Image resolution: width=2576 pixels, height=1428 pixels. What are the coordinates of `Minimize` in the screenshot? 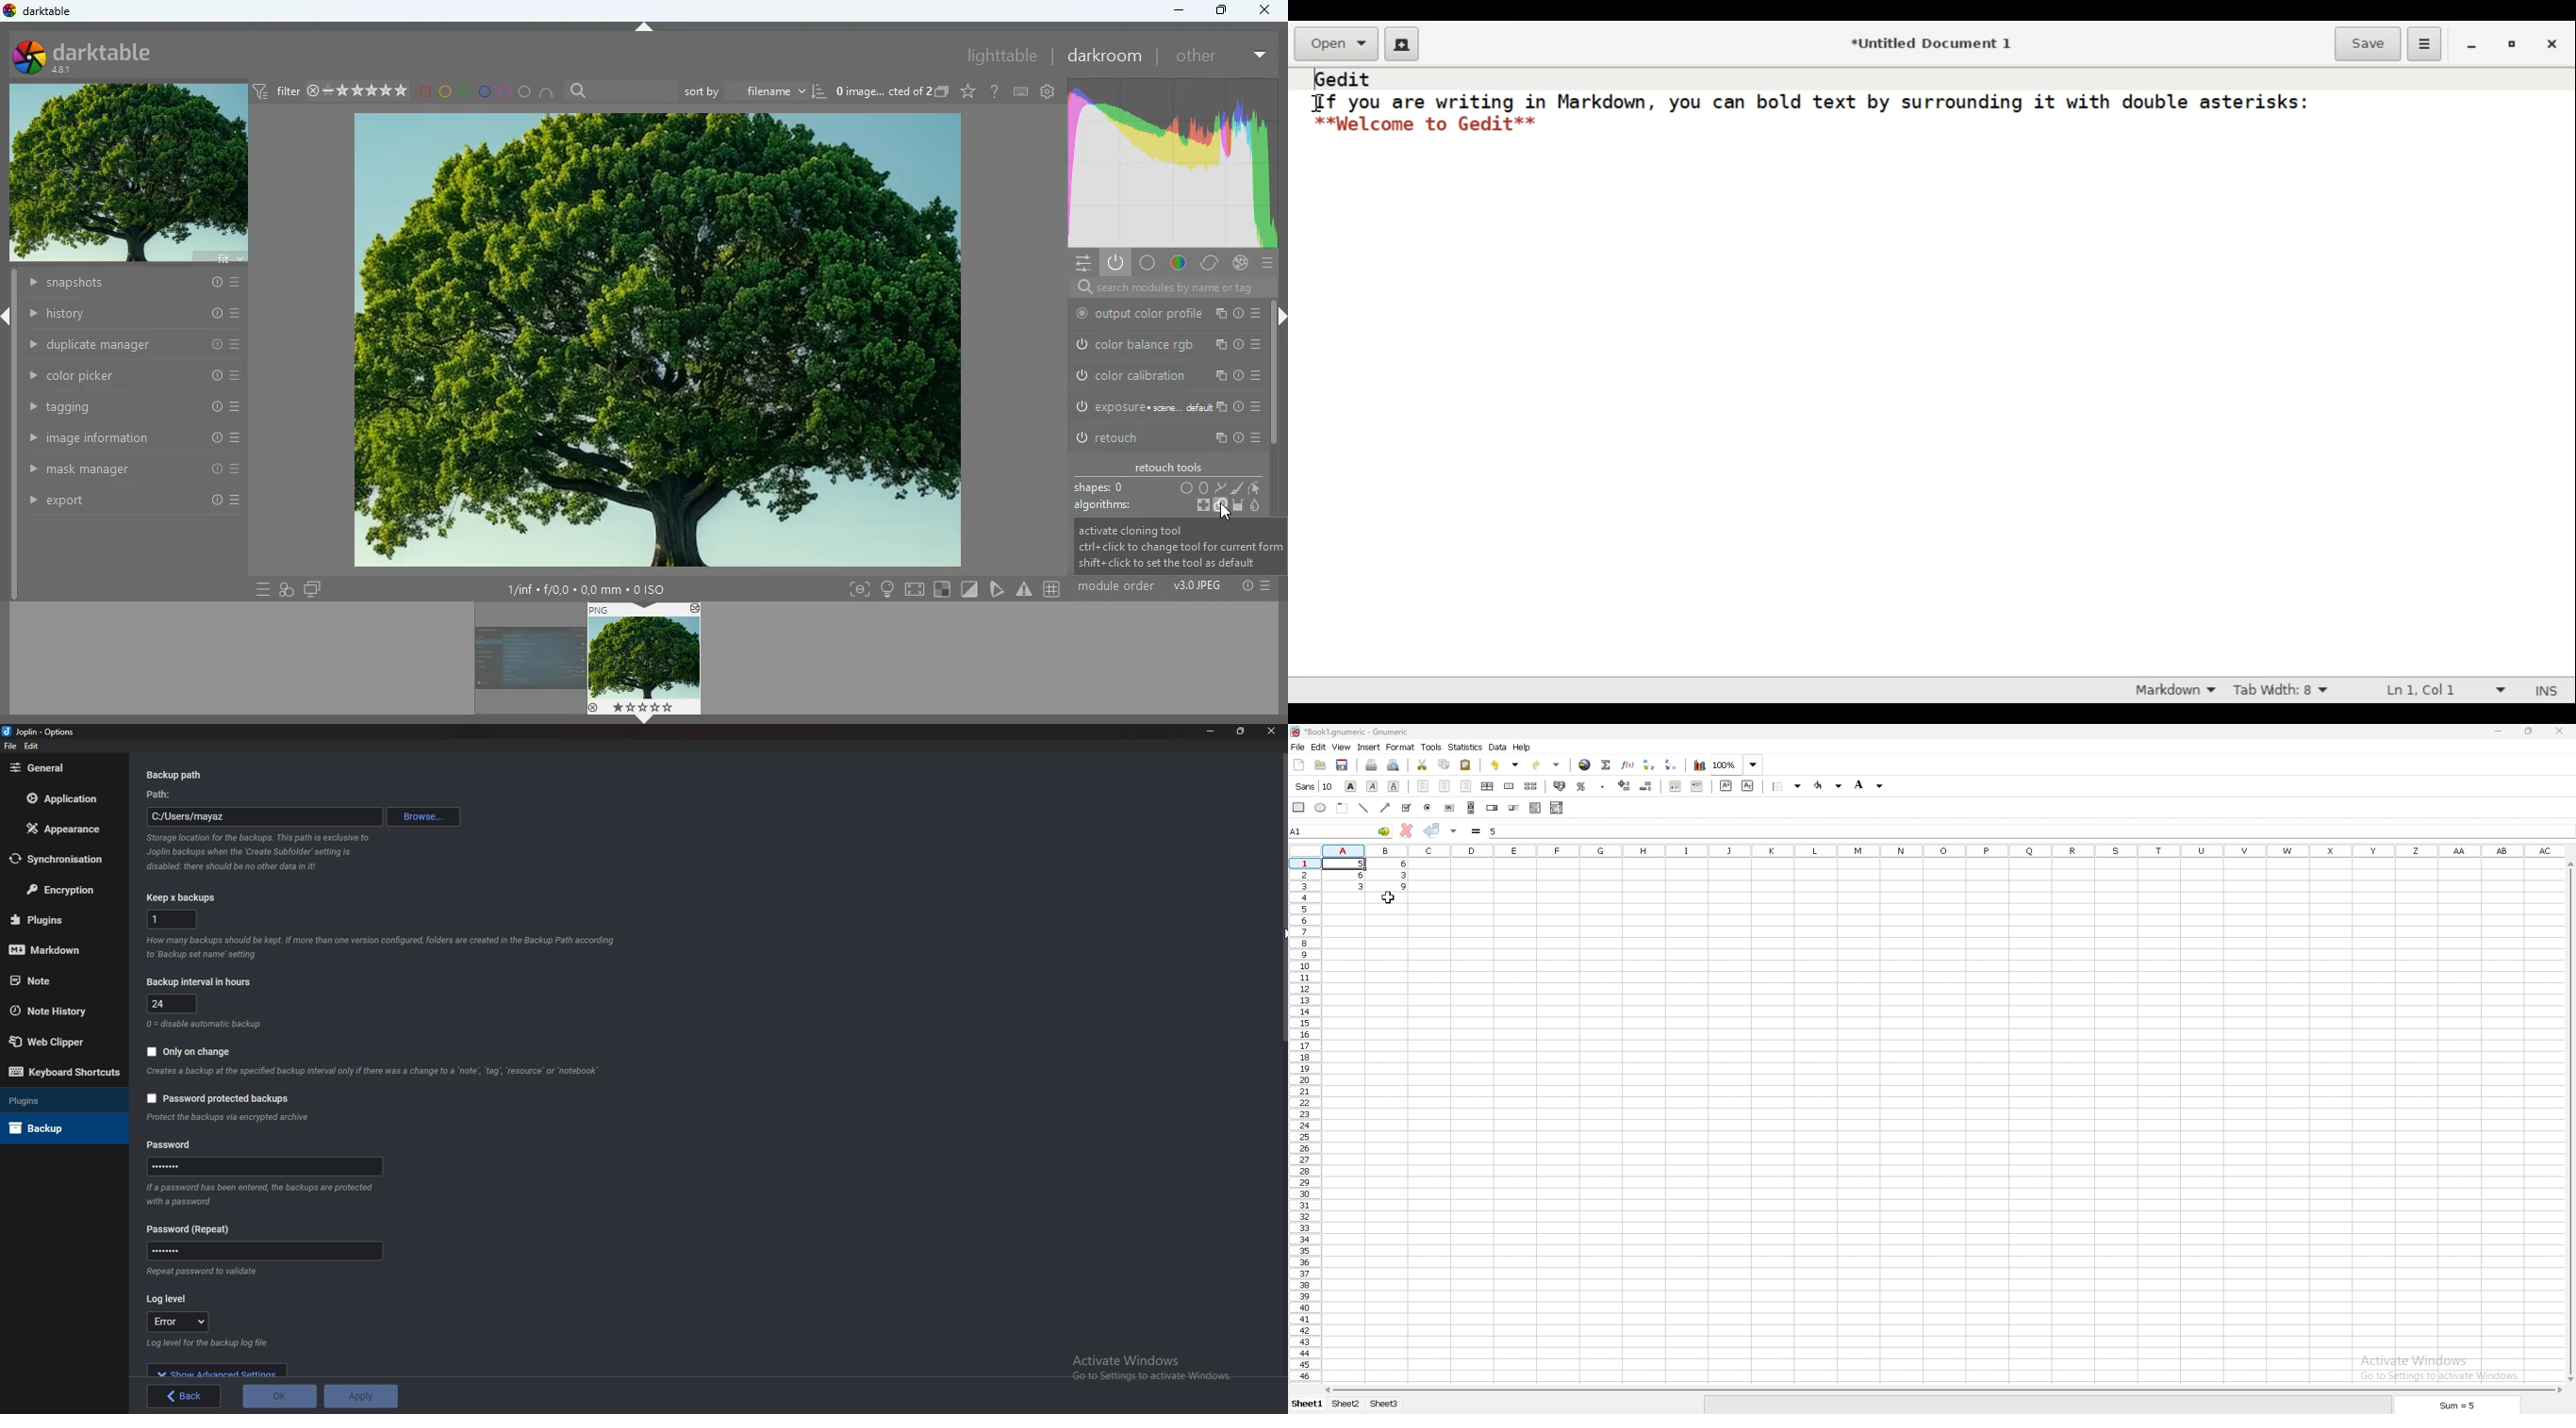 It's located at (1211, 730).